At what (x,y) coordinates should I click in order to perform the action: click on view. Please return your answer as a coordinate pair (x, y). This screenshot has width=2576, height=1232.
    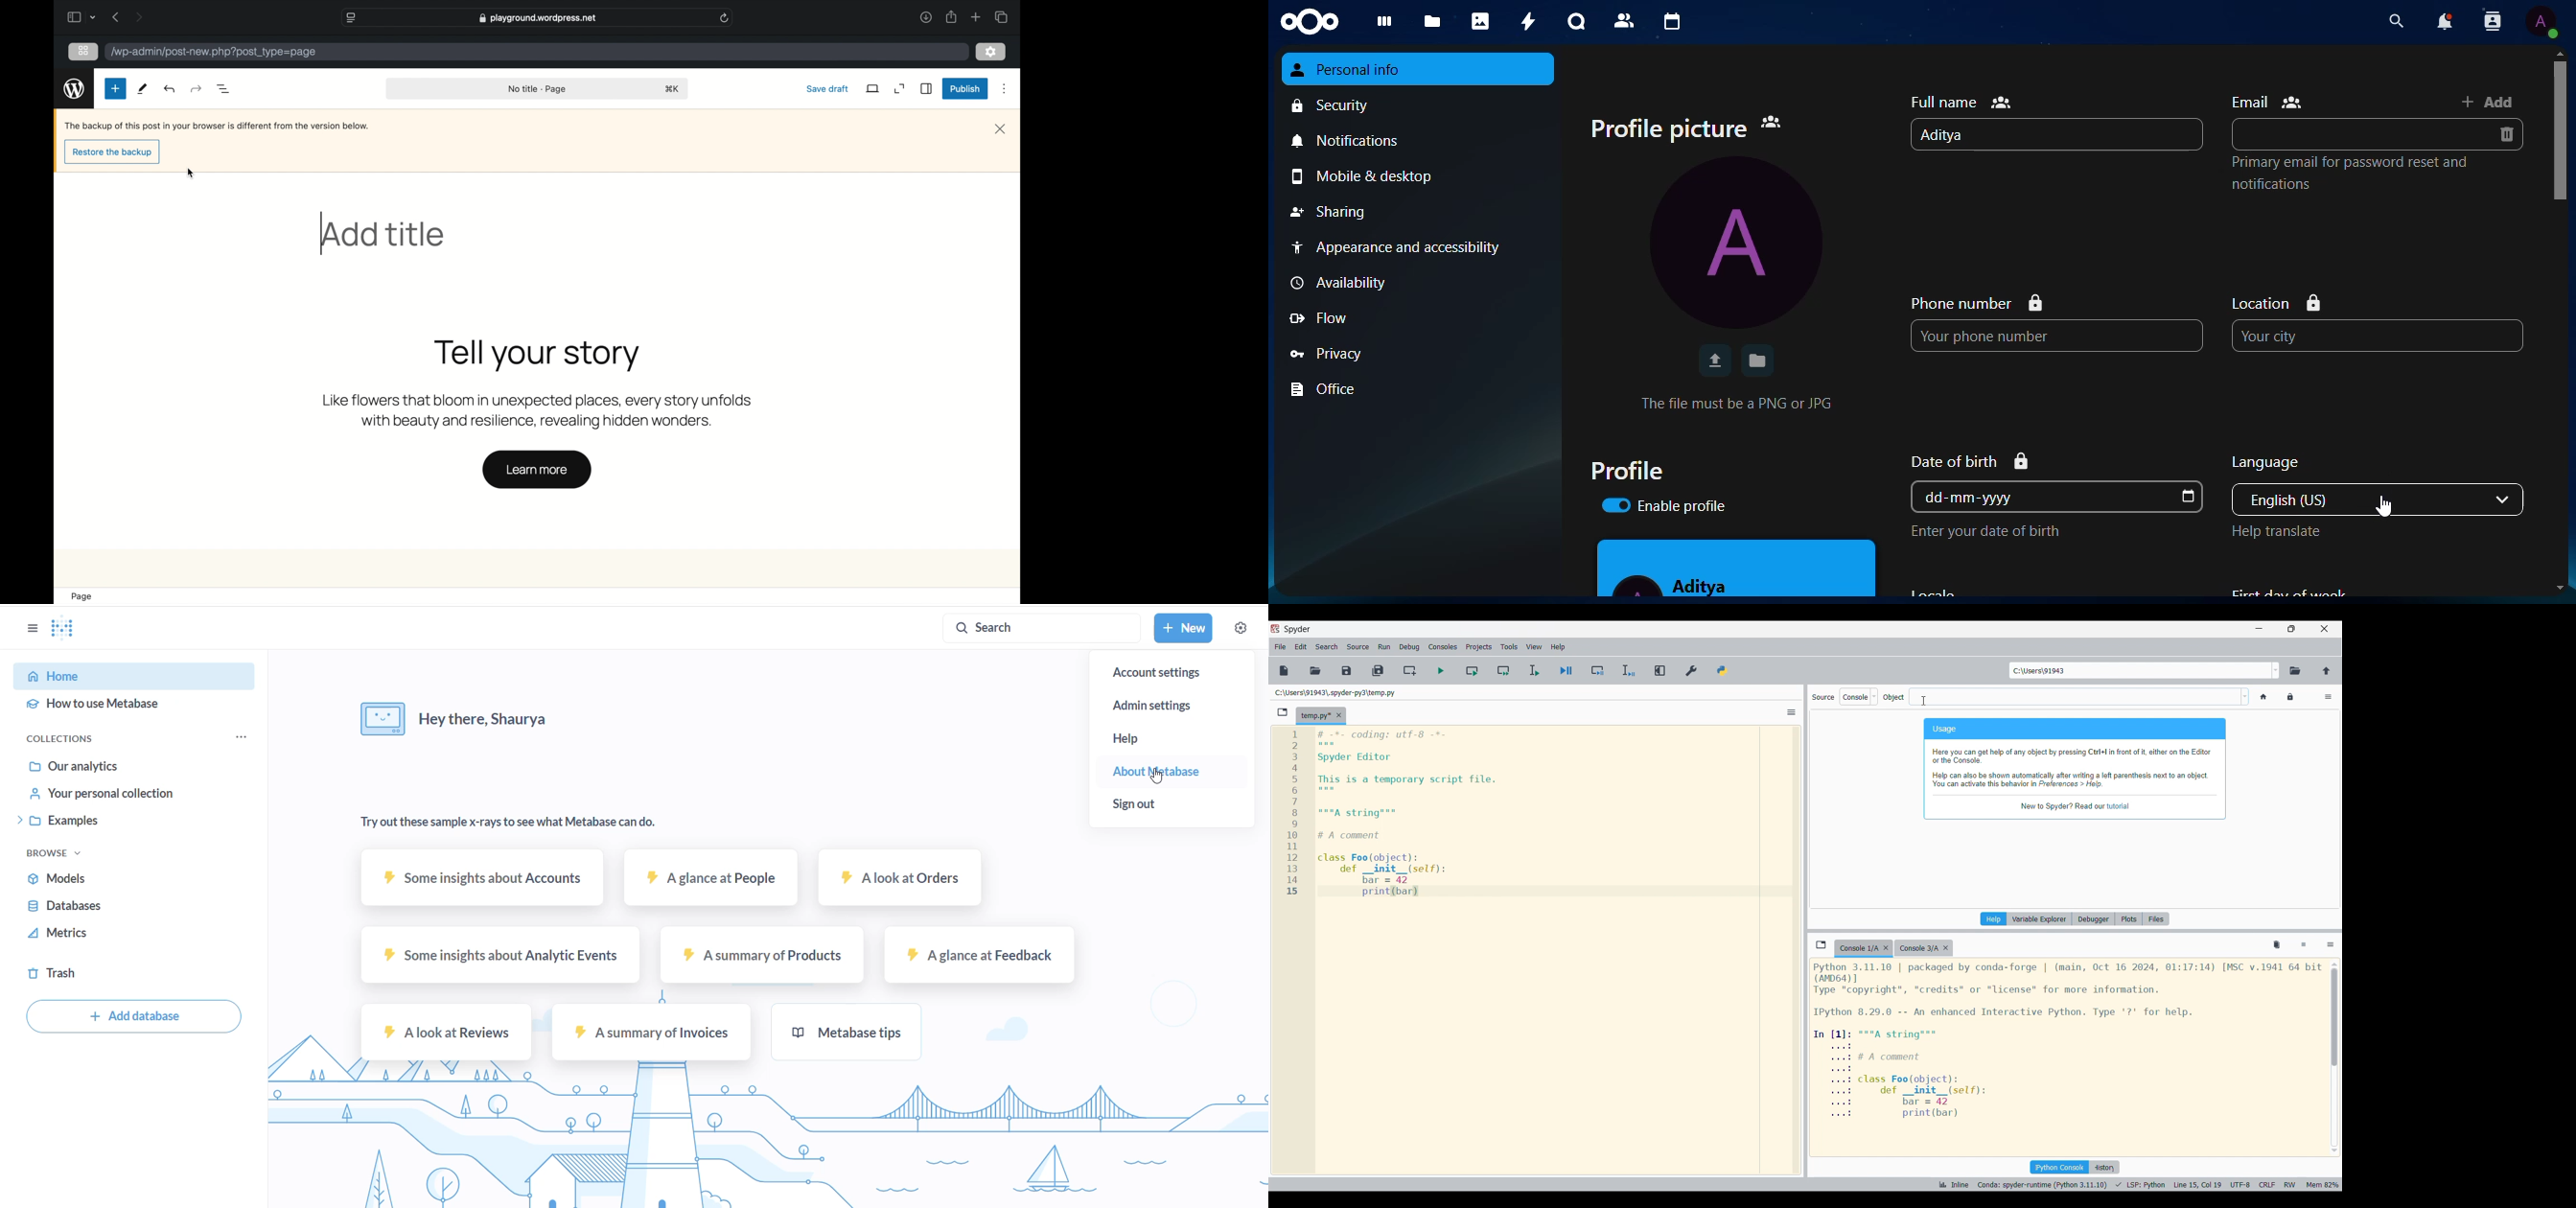
    Looking at the image, I should click on (873, 89).